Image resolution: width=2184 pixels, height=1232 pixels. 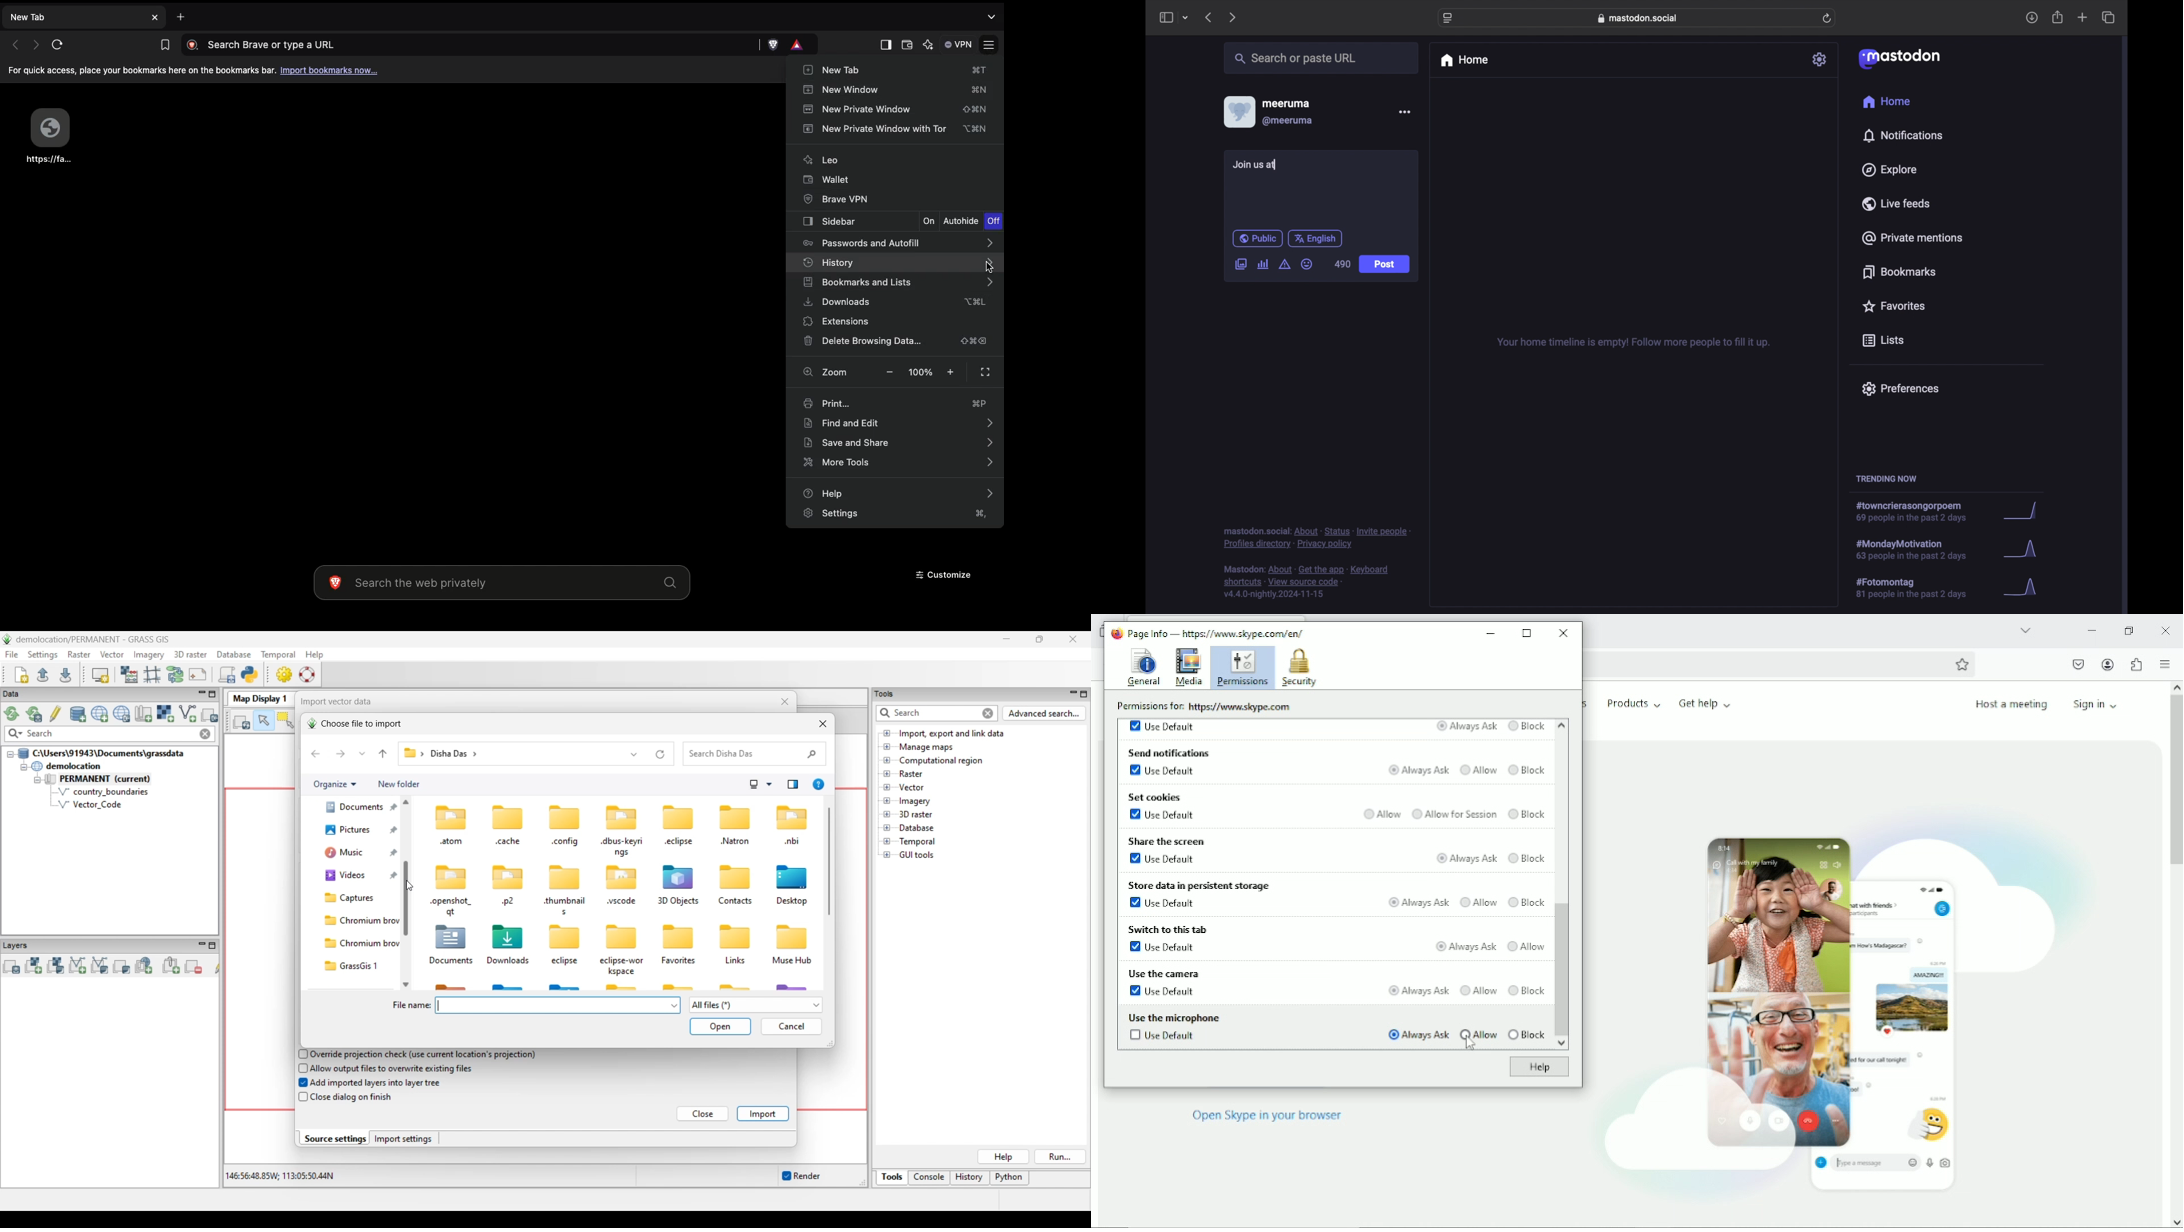 I want to click on Open skype in browser, so click(x=1267, y=1116).